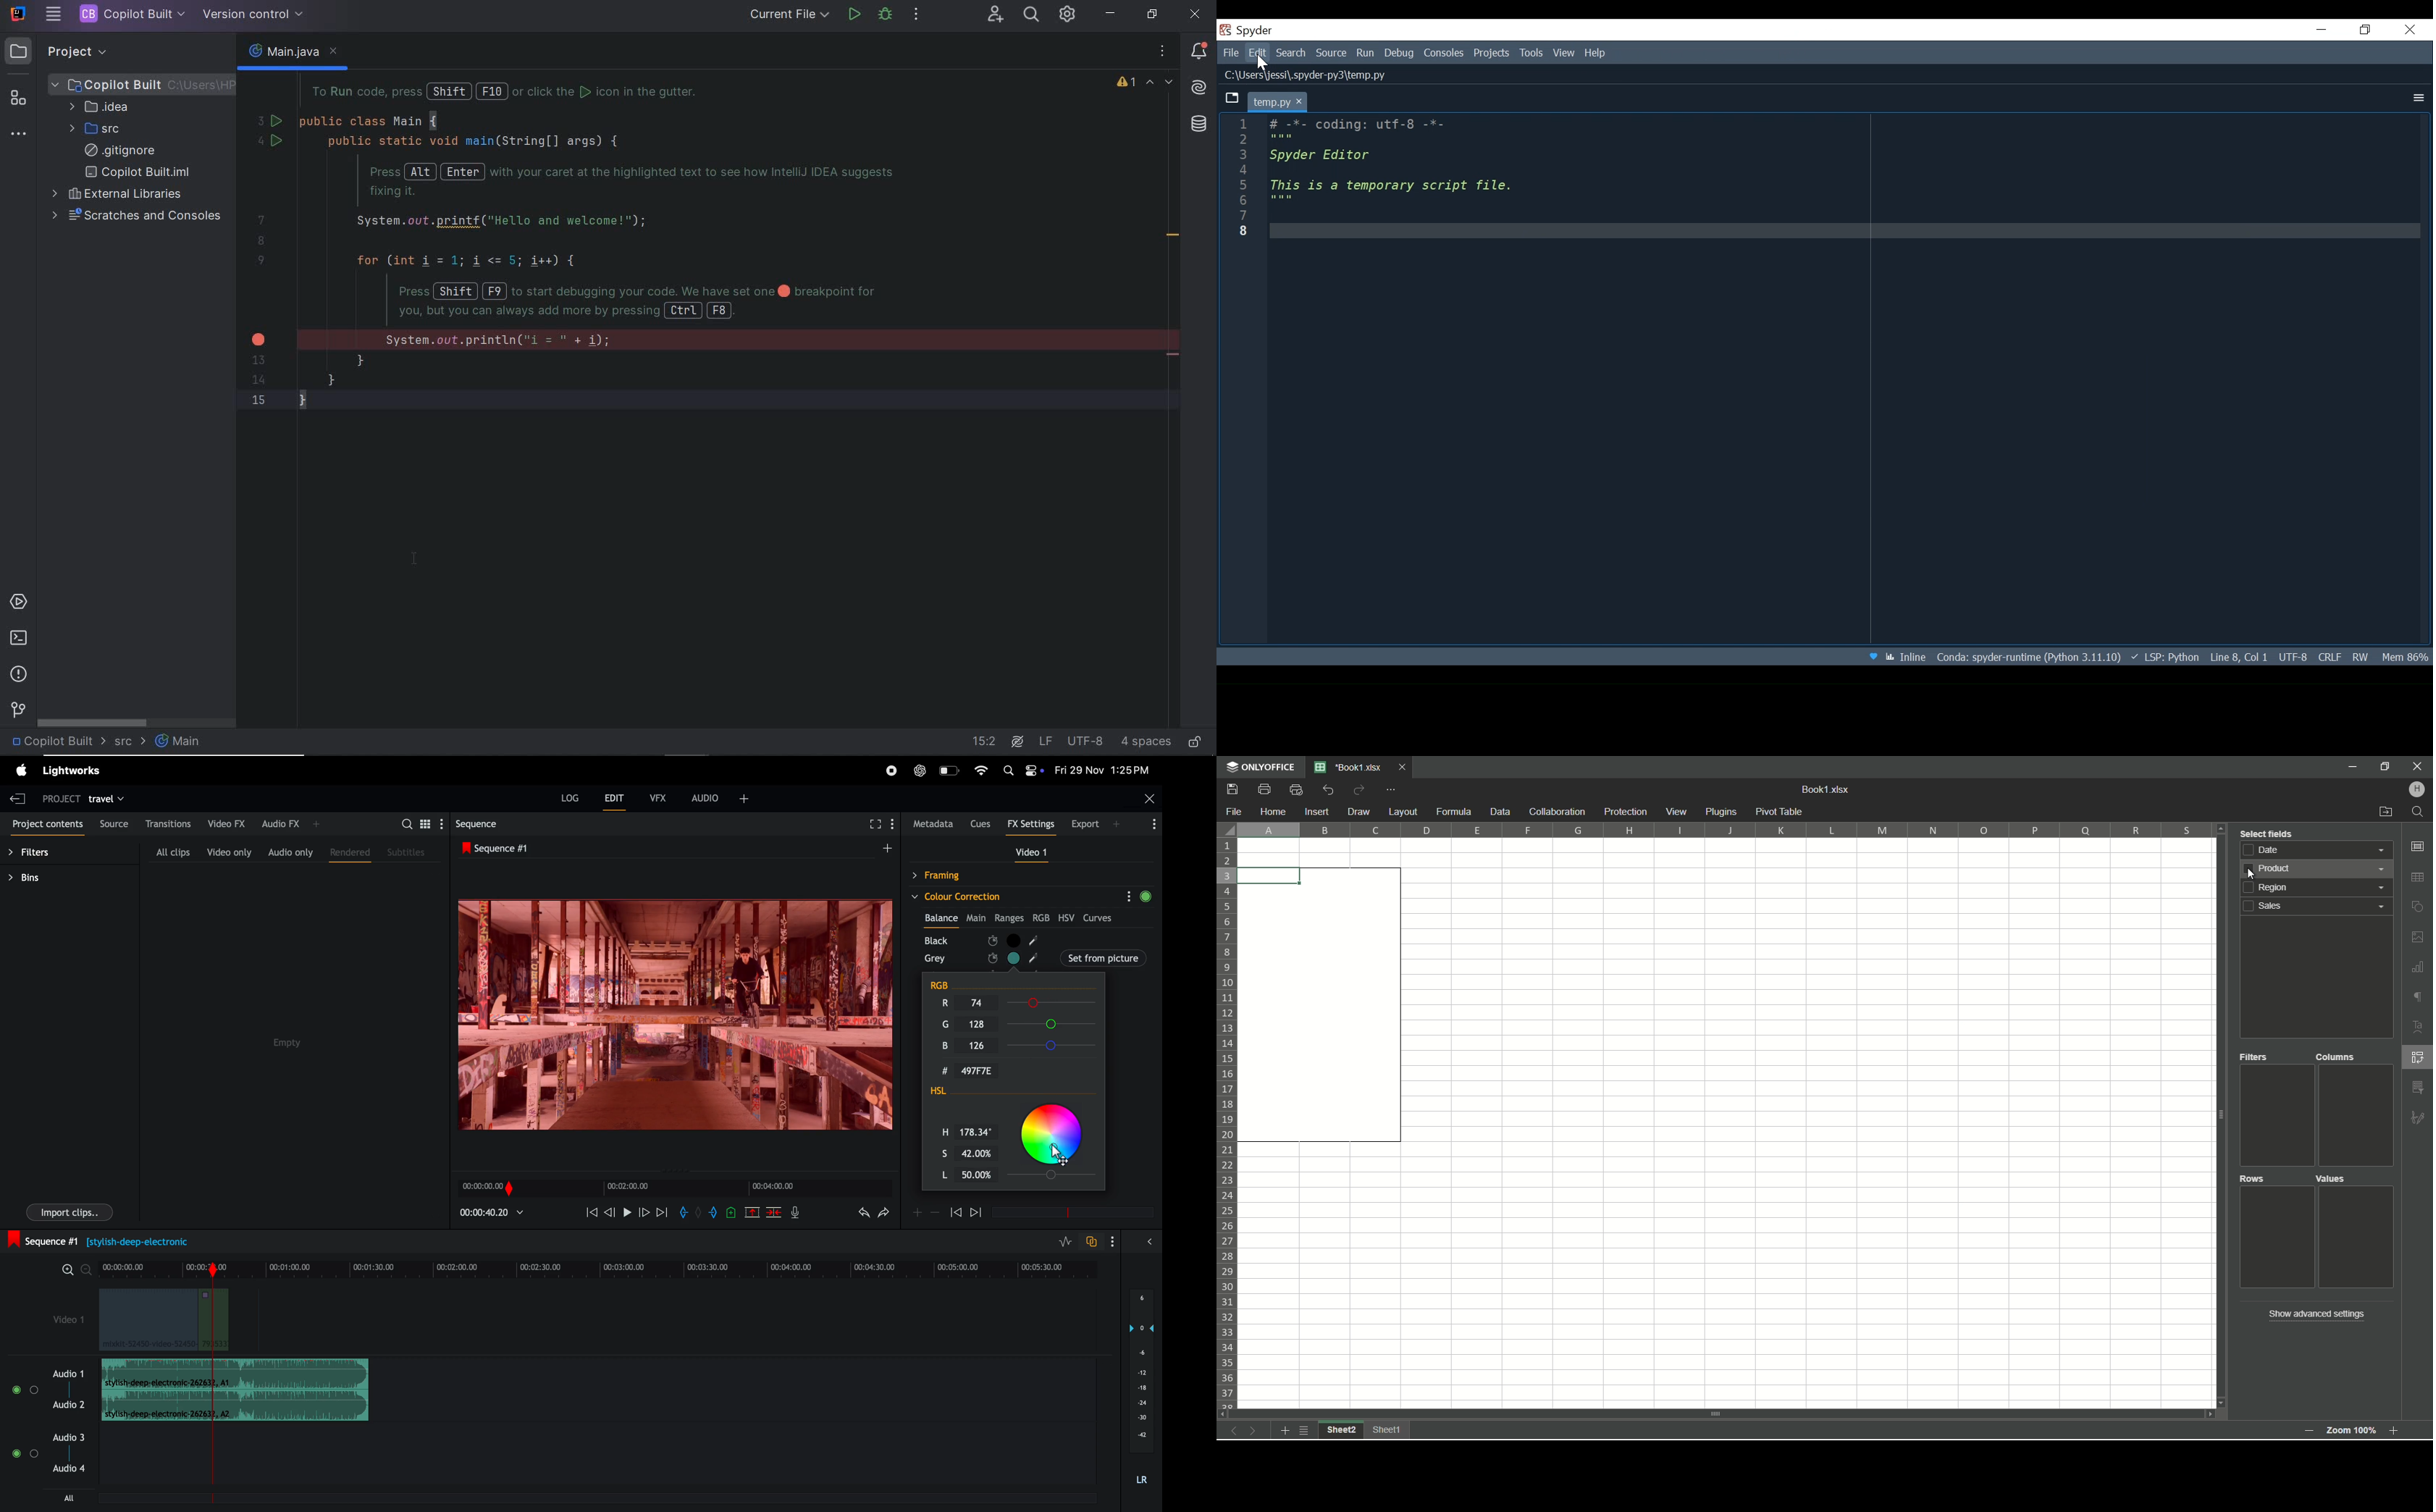  What do you see at coordinates (2315, 1314) in the screenshot?
I see `Show advanced settings` at bounding box center [2315, 1314].